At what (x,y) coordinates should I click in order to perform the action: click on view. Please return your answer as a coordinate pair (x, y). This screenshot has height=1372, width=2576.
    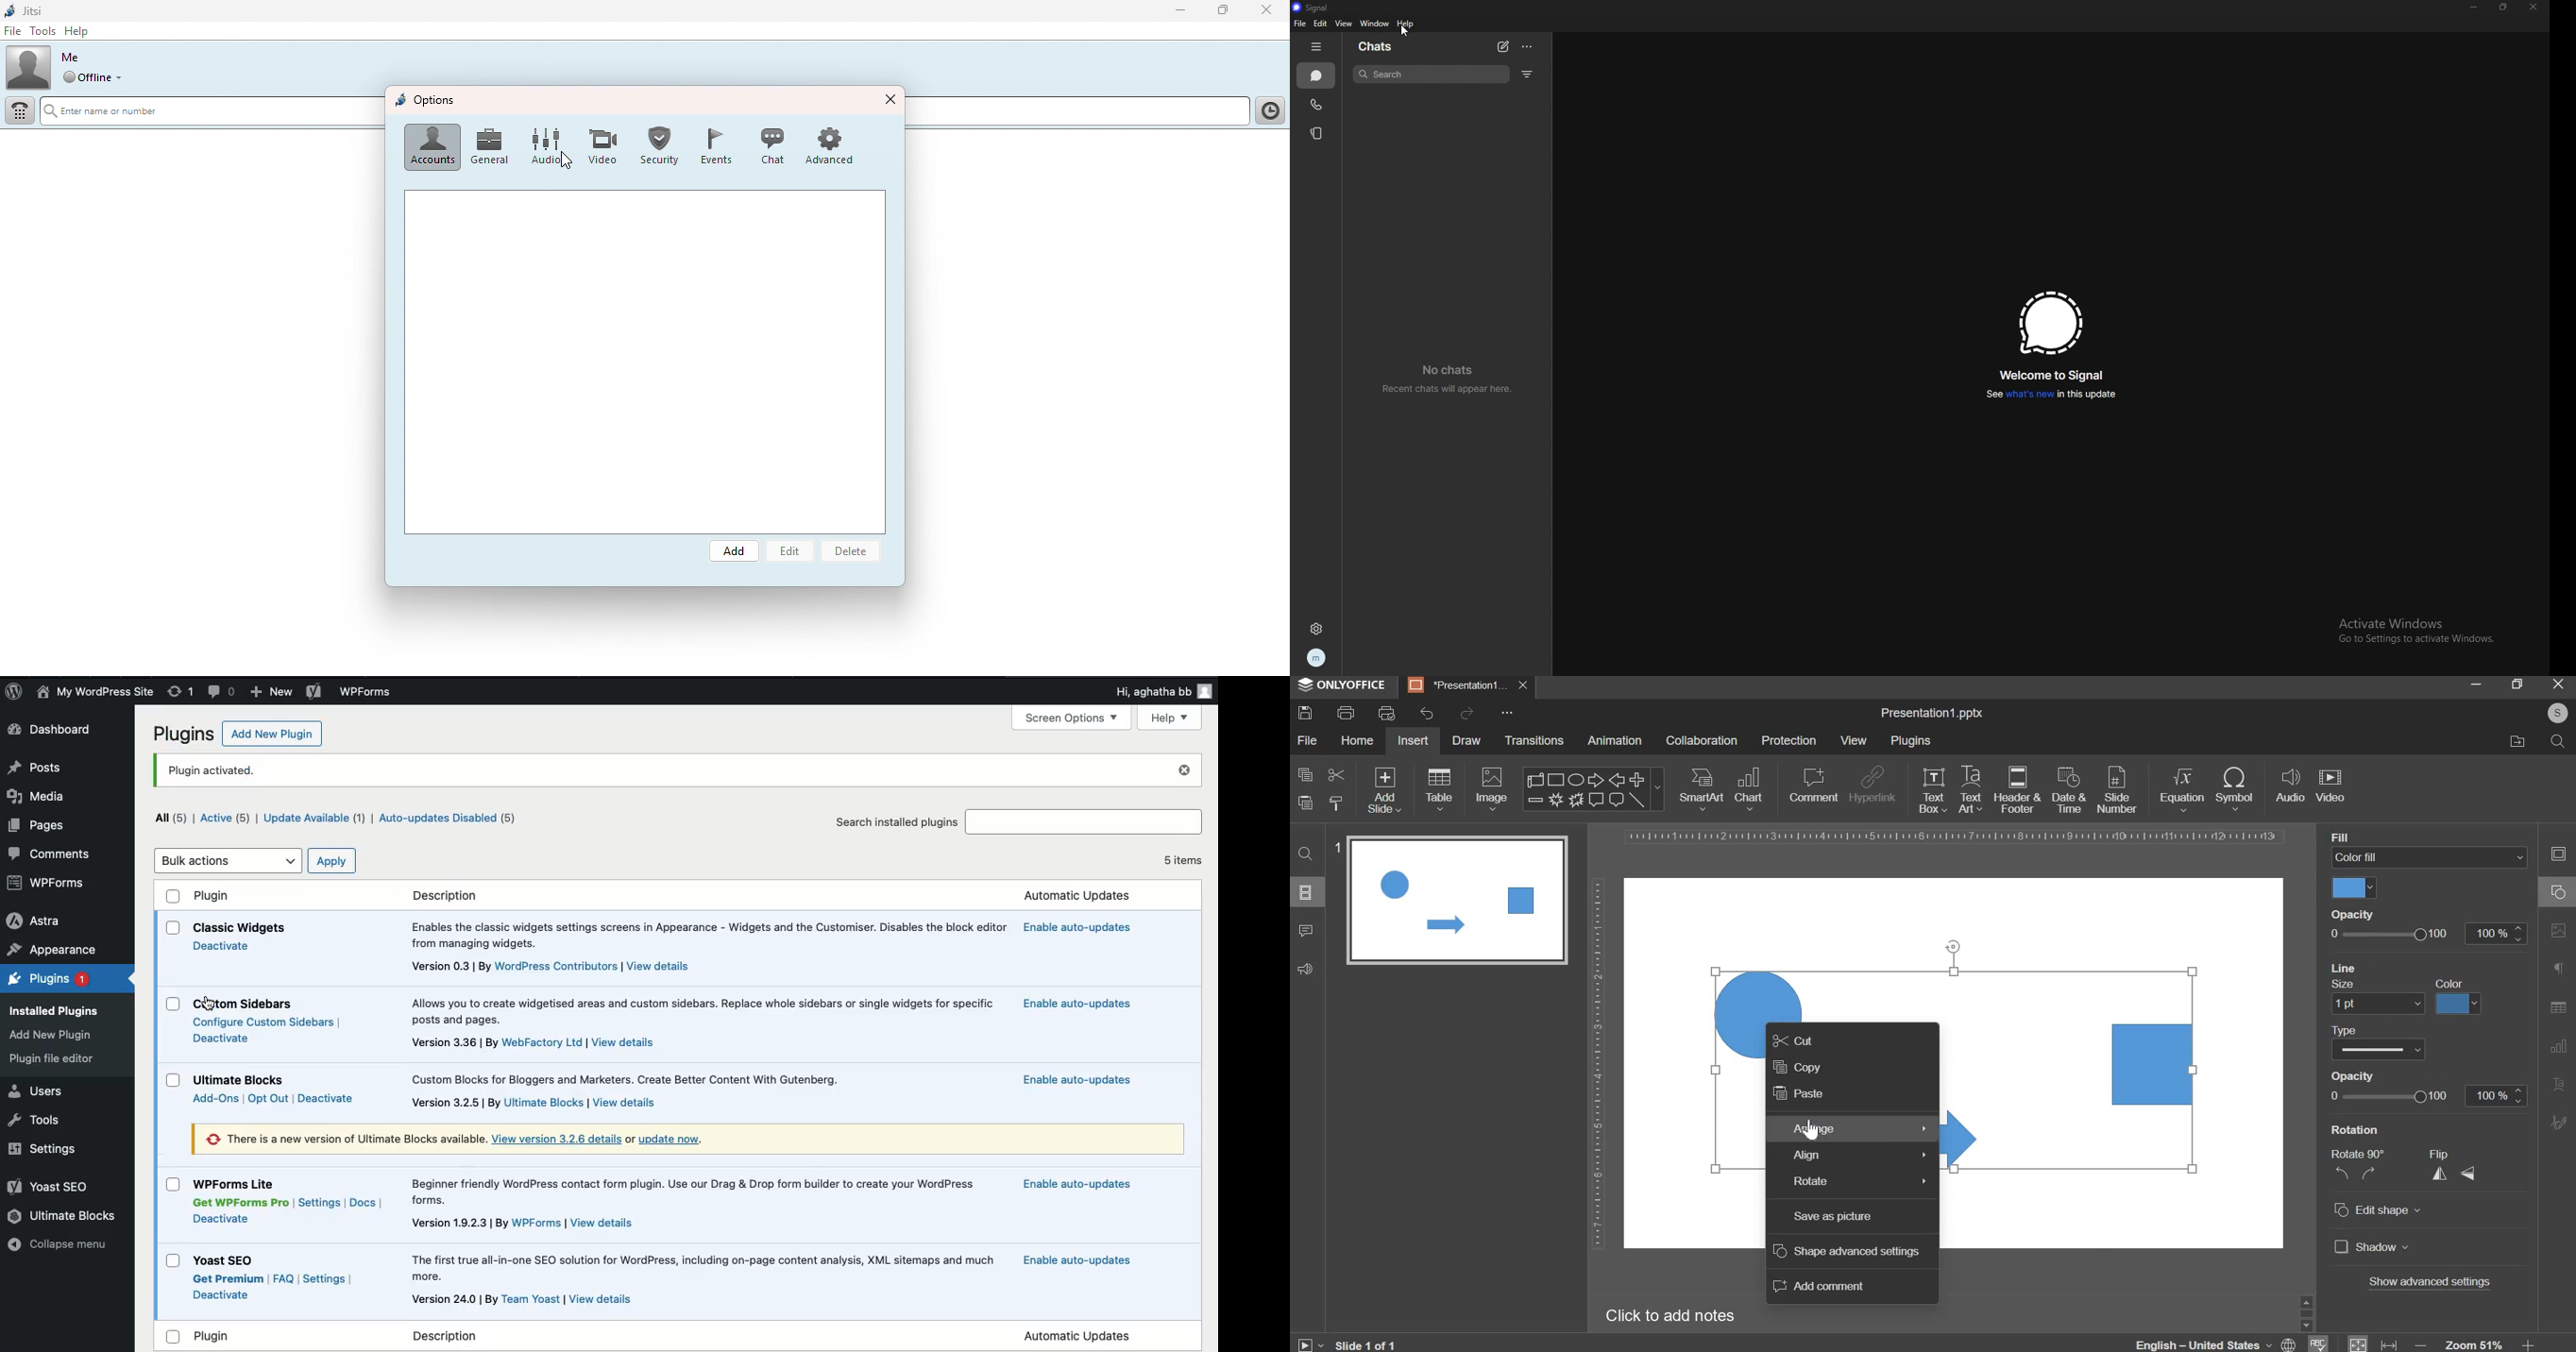
    Looking at the image, I should click on (1344, 24).